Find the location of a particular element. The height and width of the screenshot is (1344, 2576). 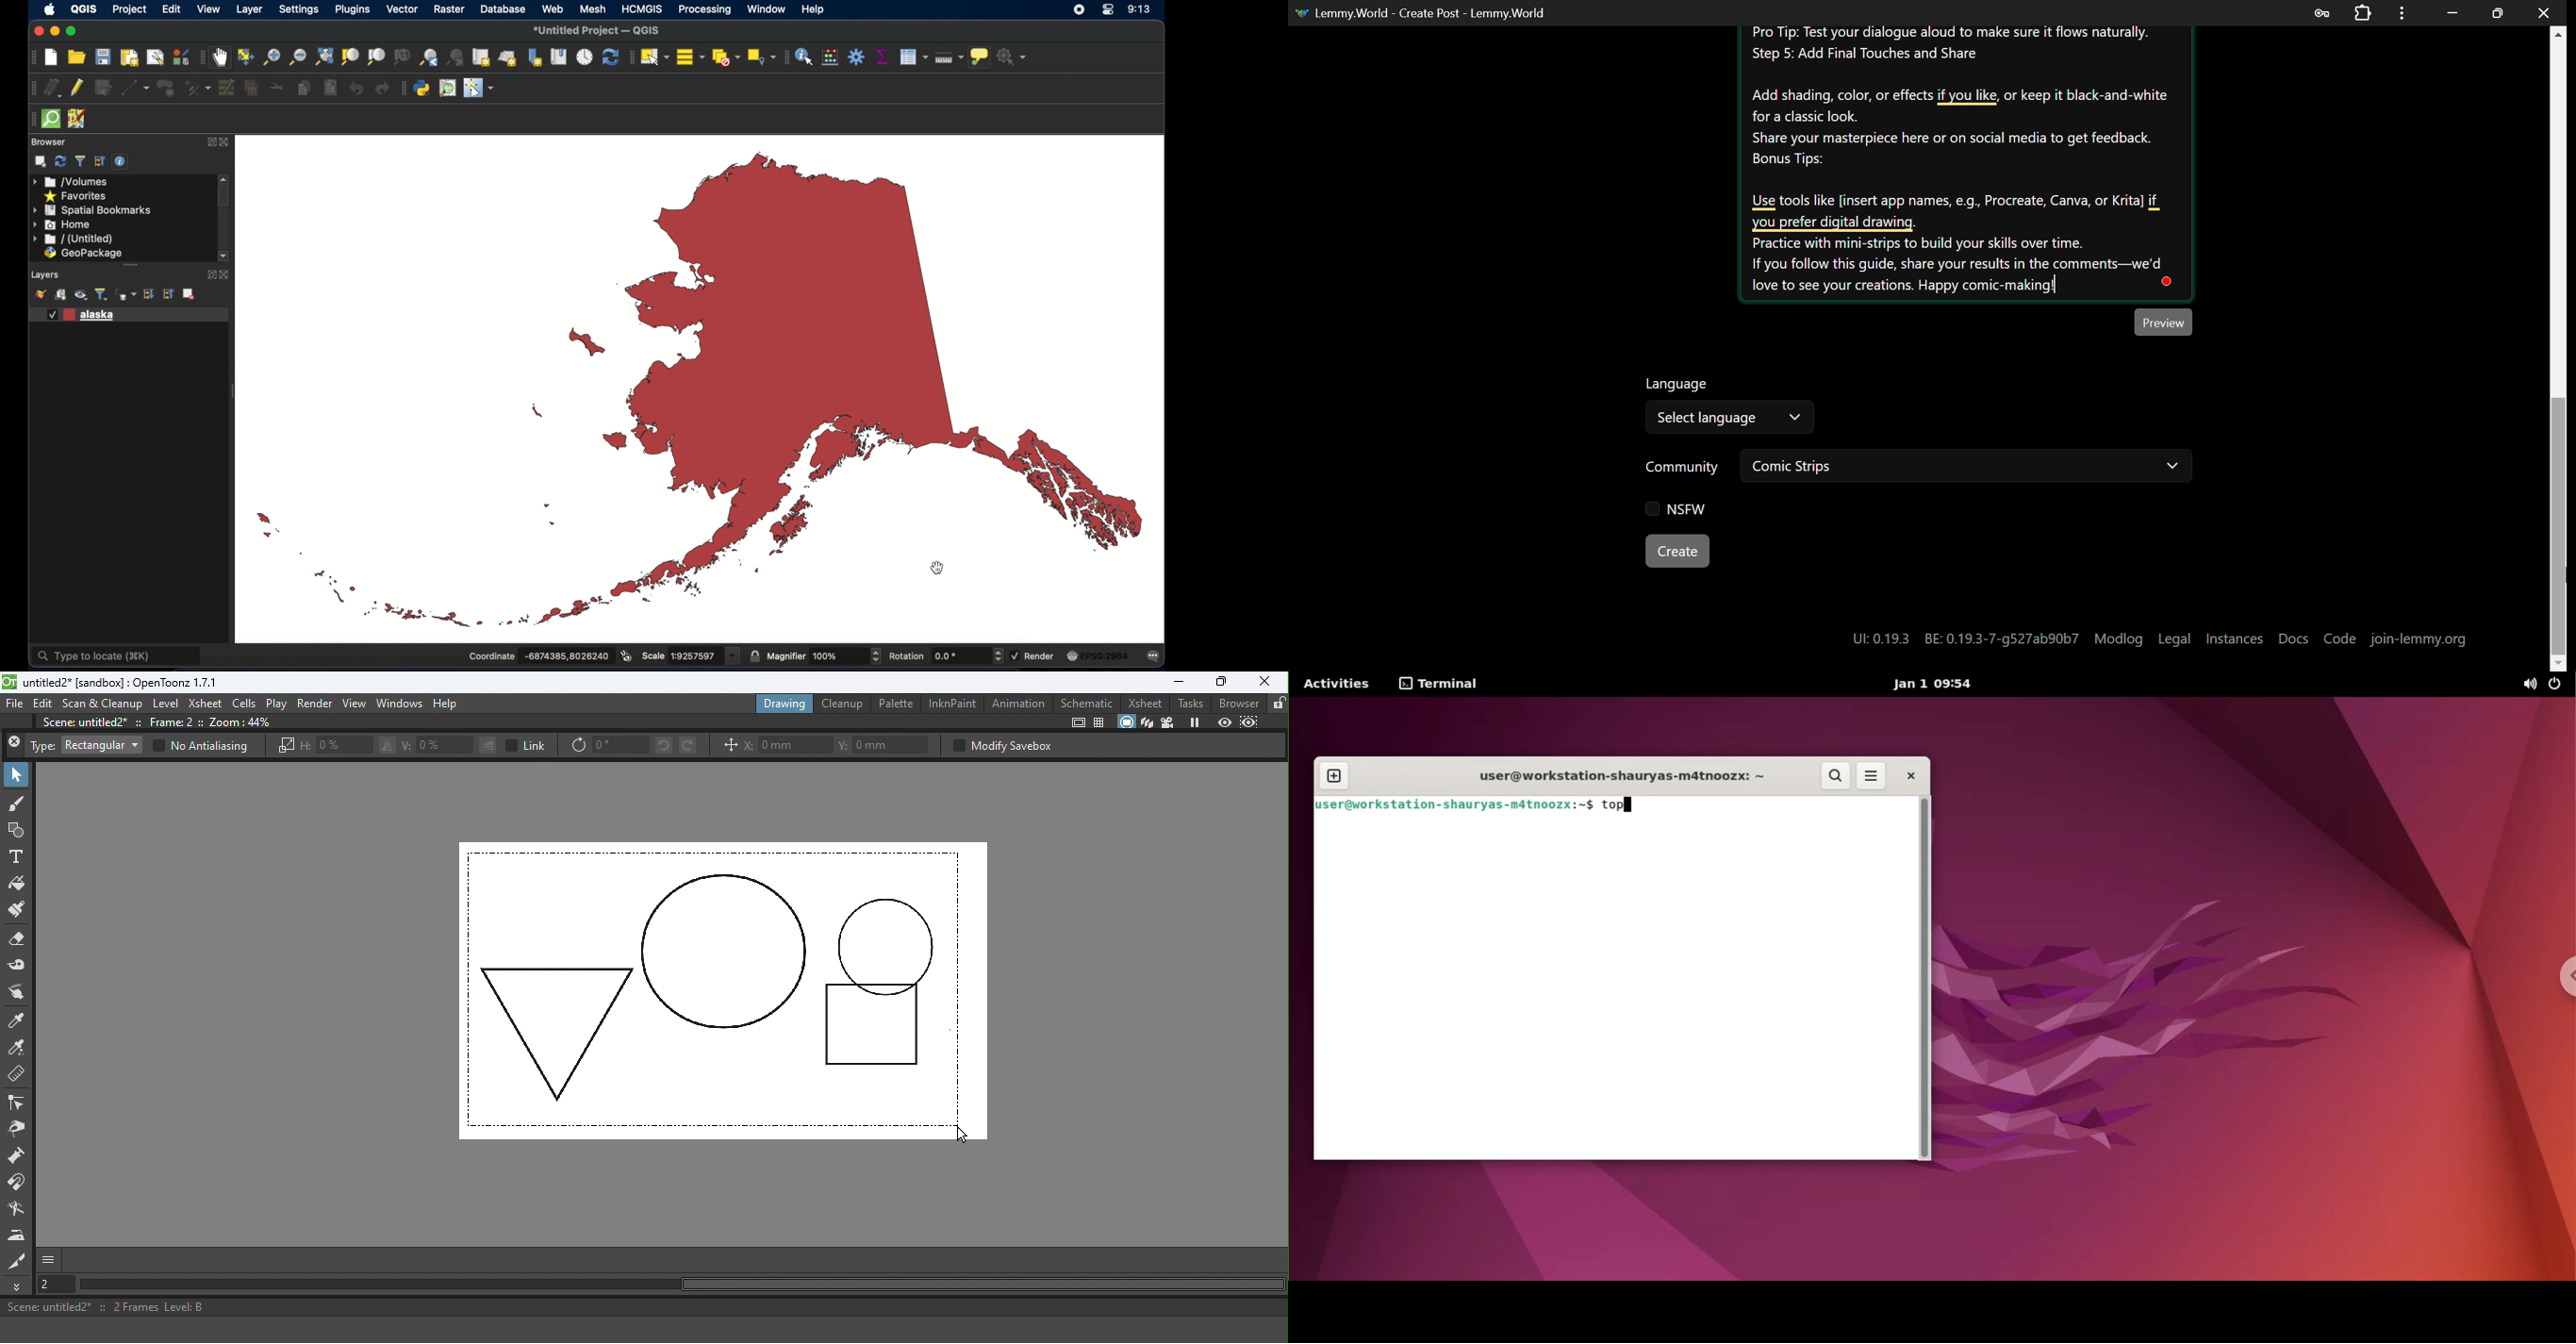

Edit is located at coordinates (43, 705).